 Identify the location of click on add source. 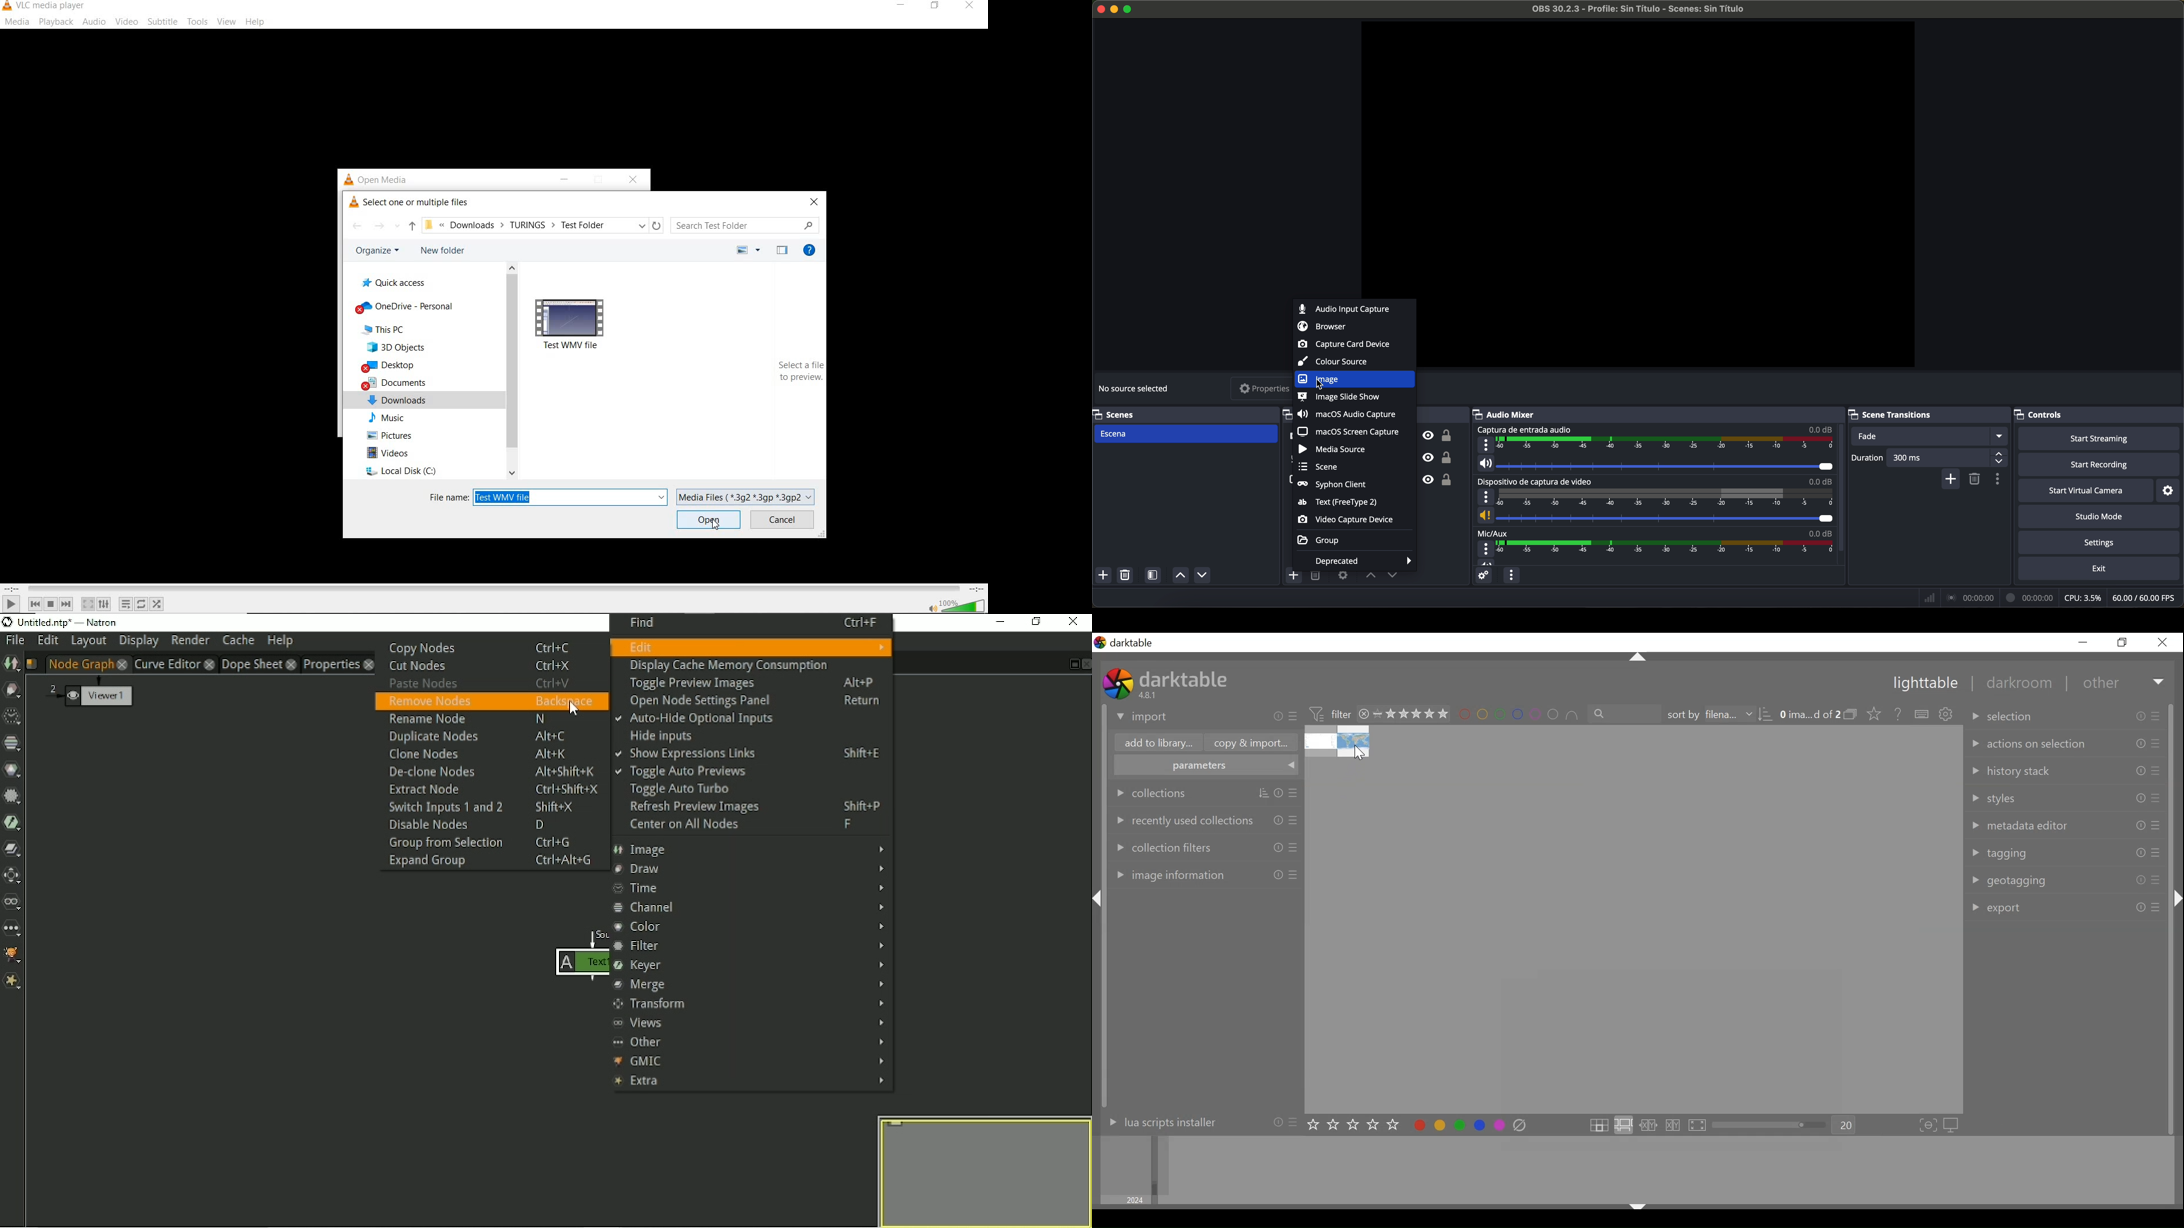
(1296, 576).